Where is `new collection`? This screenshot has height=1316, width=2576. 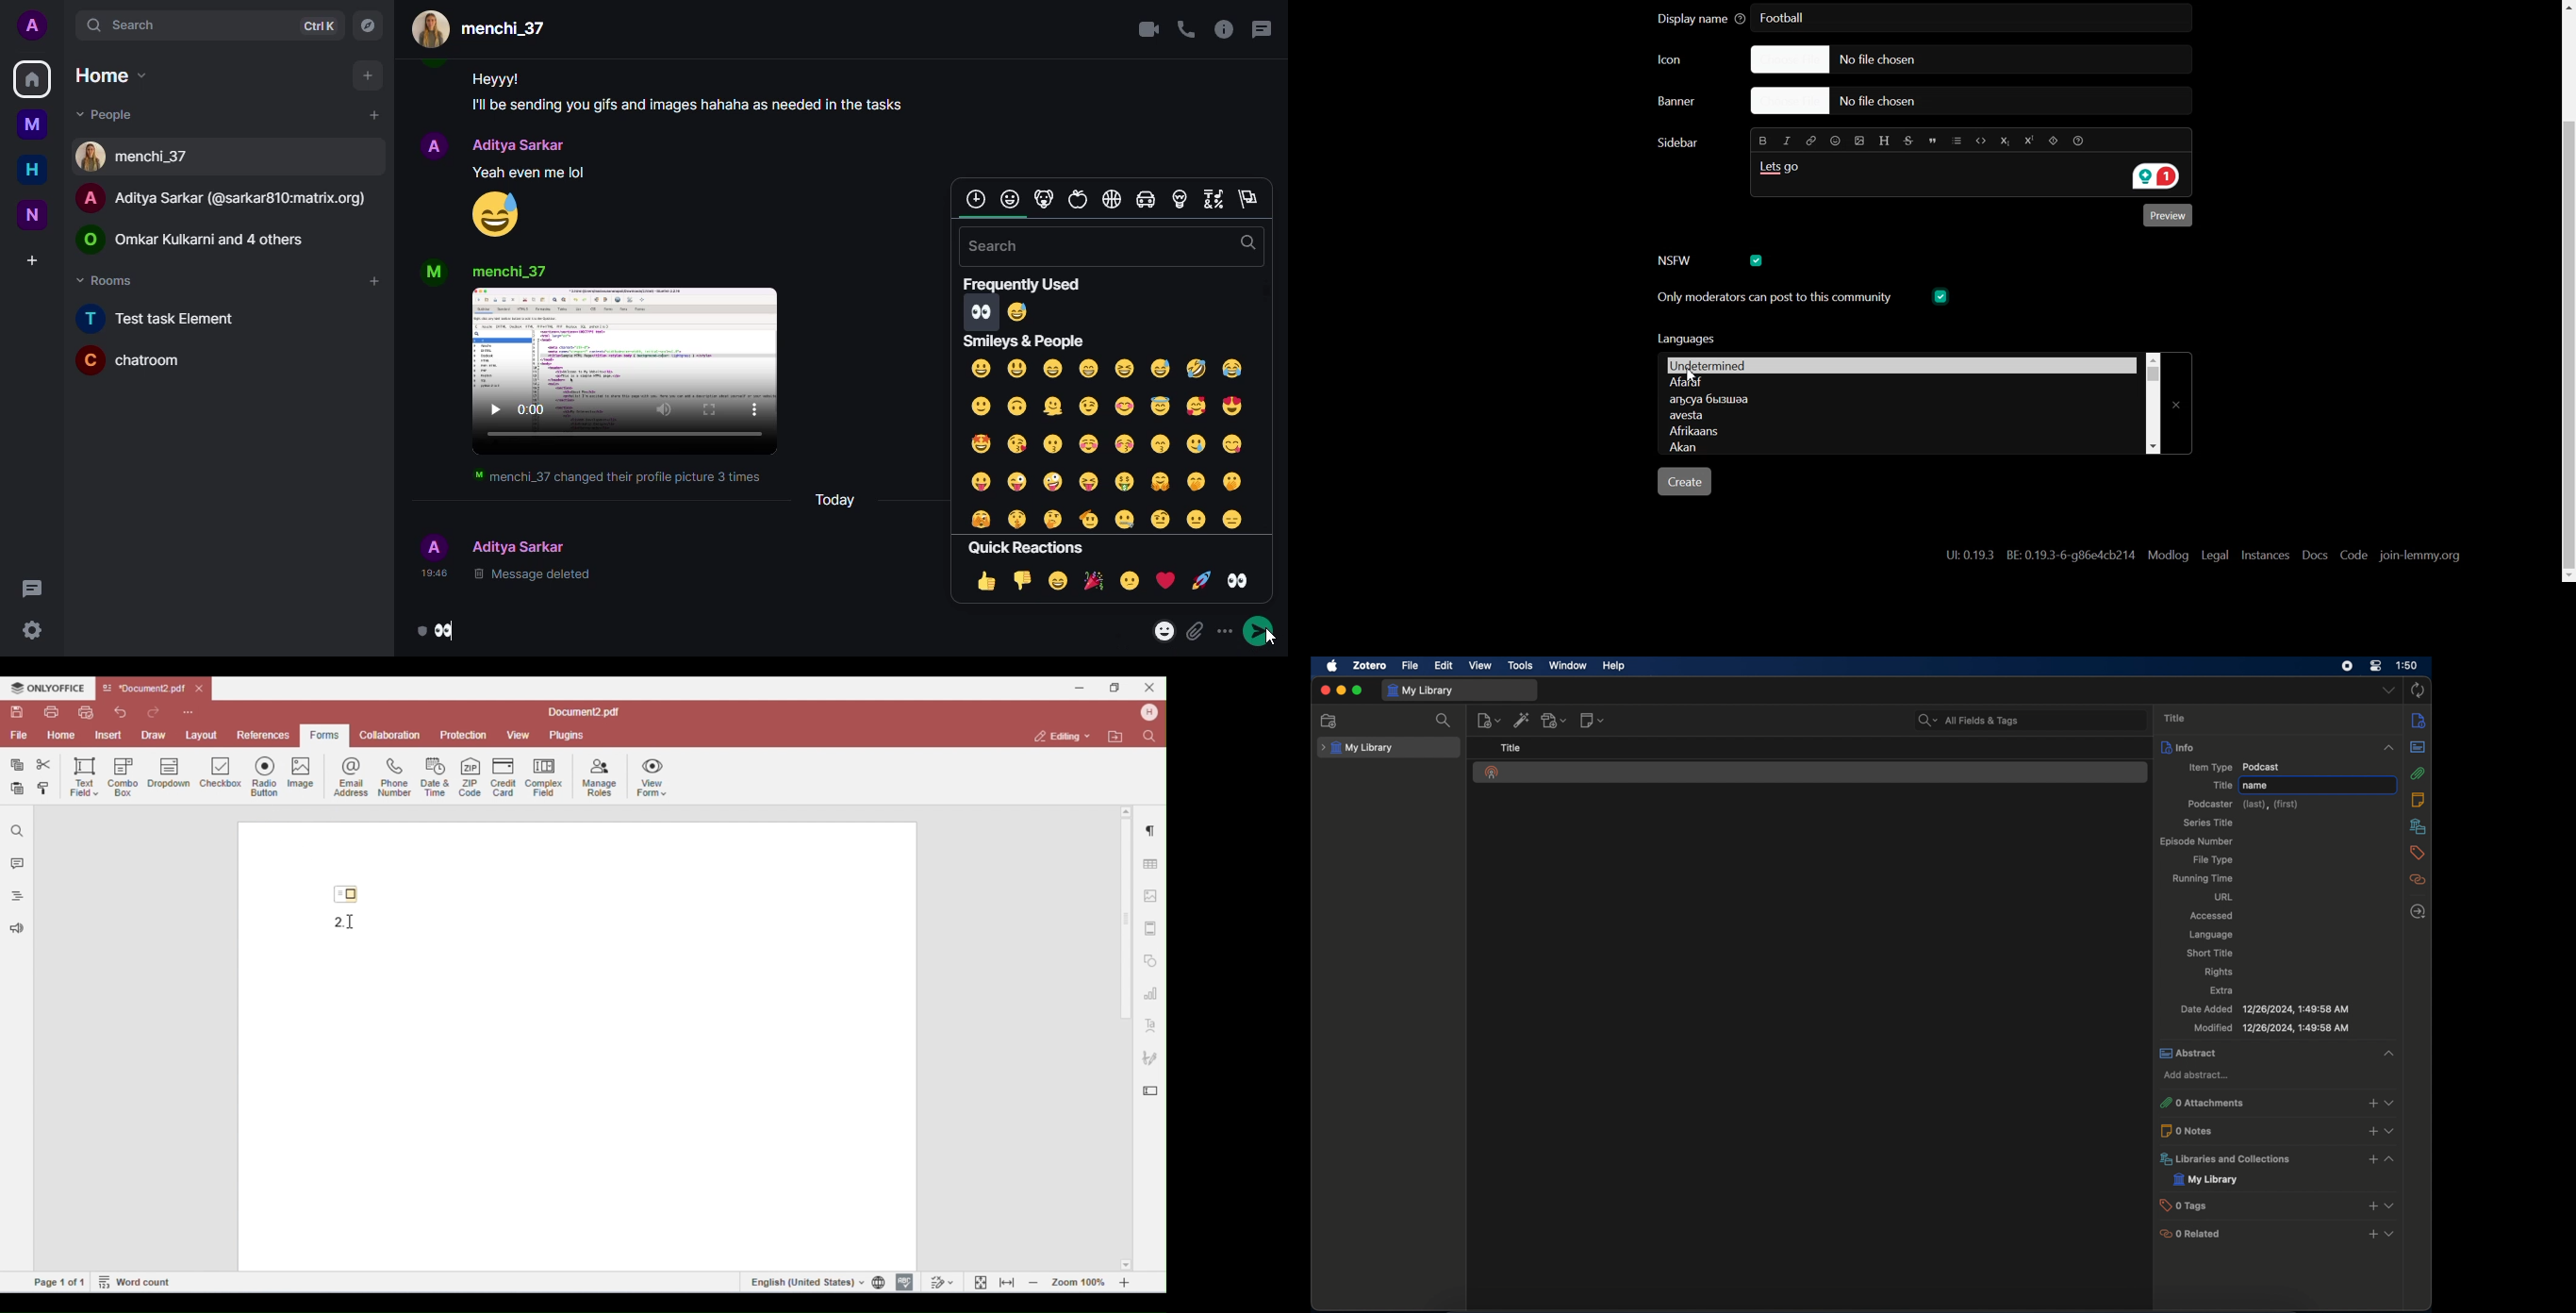
new collection is located at coordinates (1331, 721).